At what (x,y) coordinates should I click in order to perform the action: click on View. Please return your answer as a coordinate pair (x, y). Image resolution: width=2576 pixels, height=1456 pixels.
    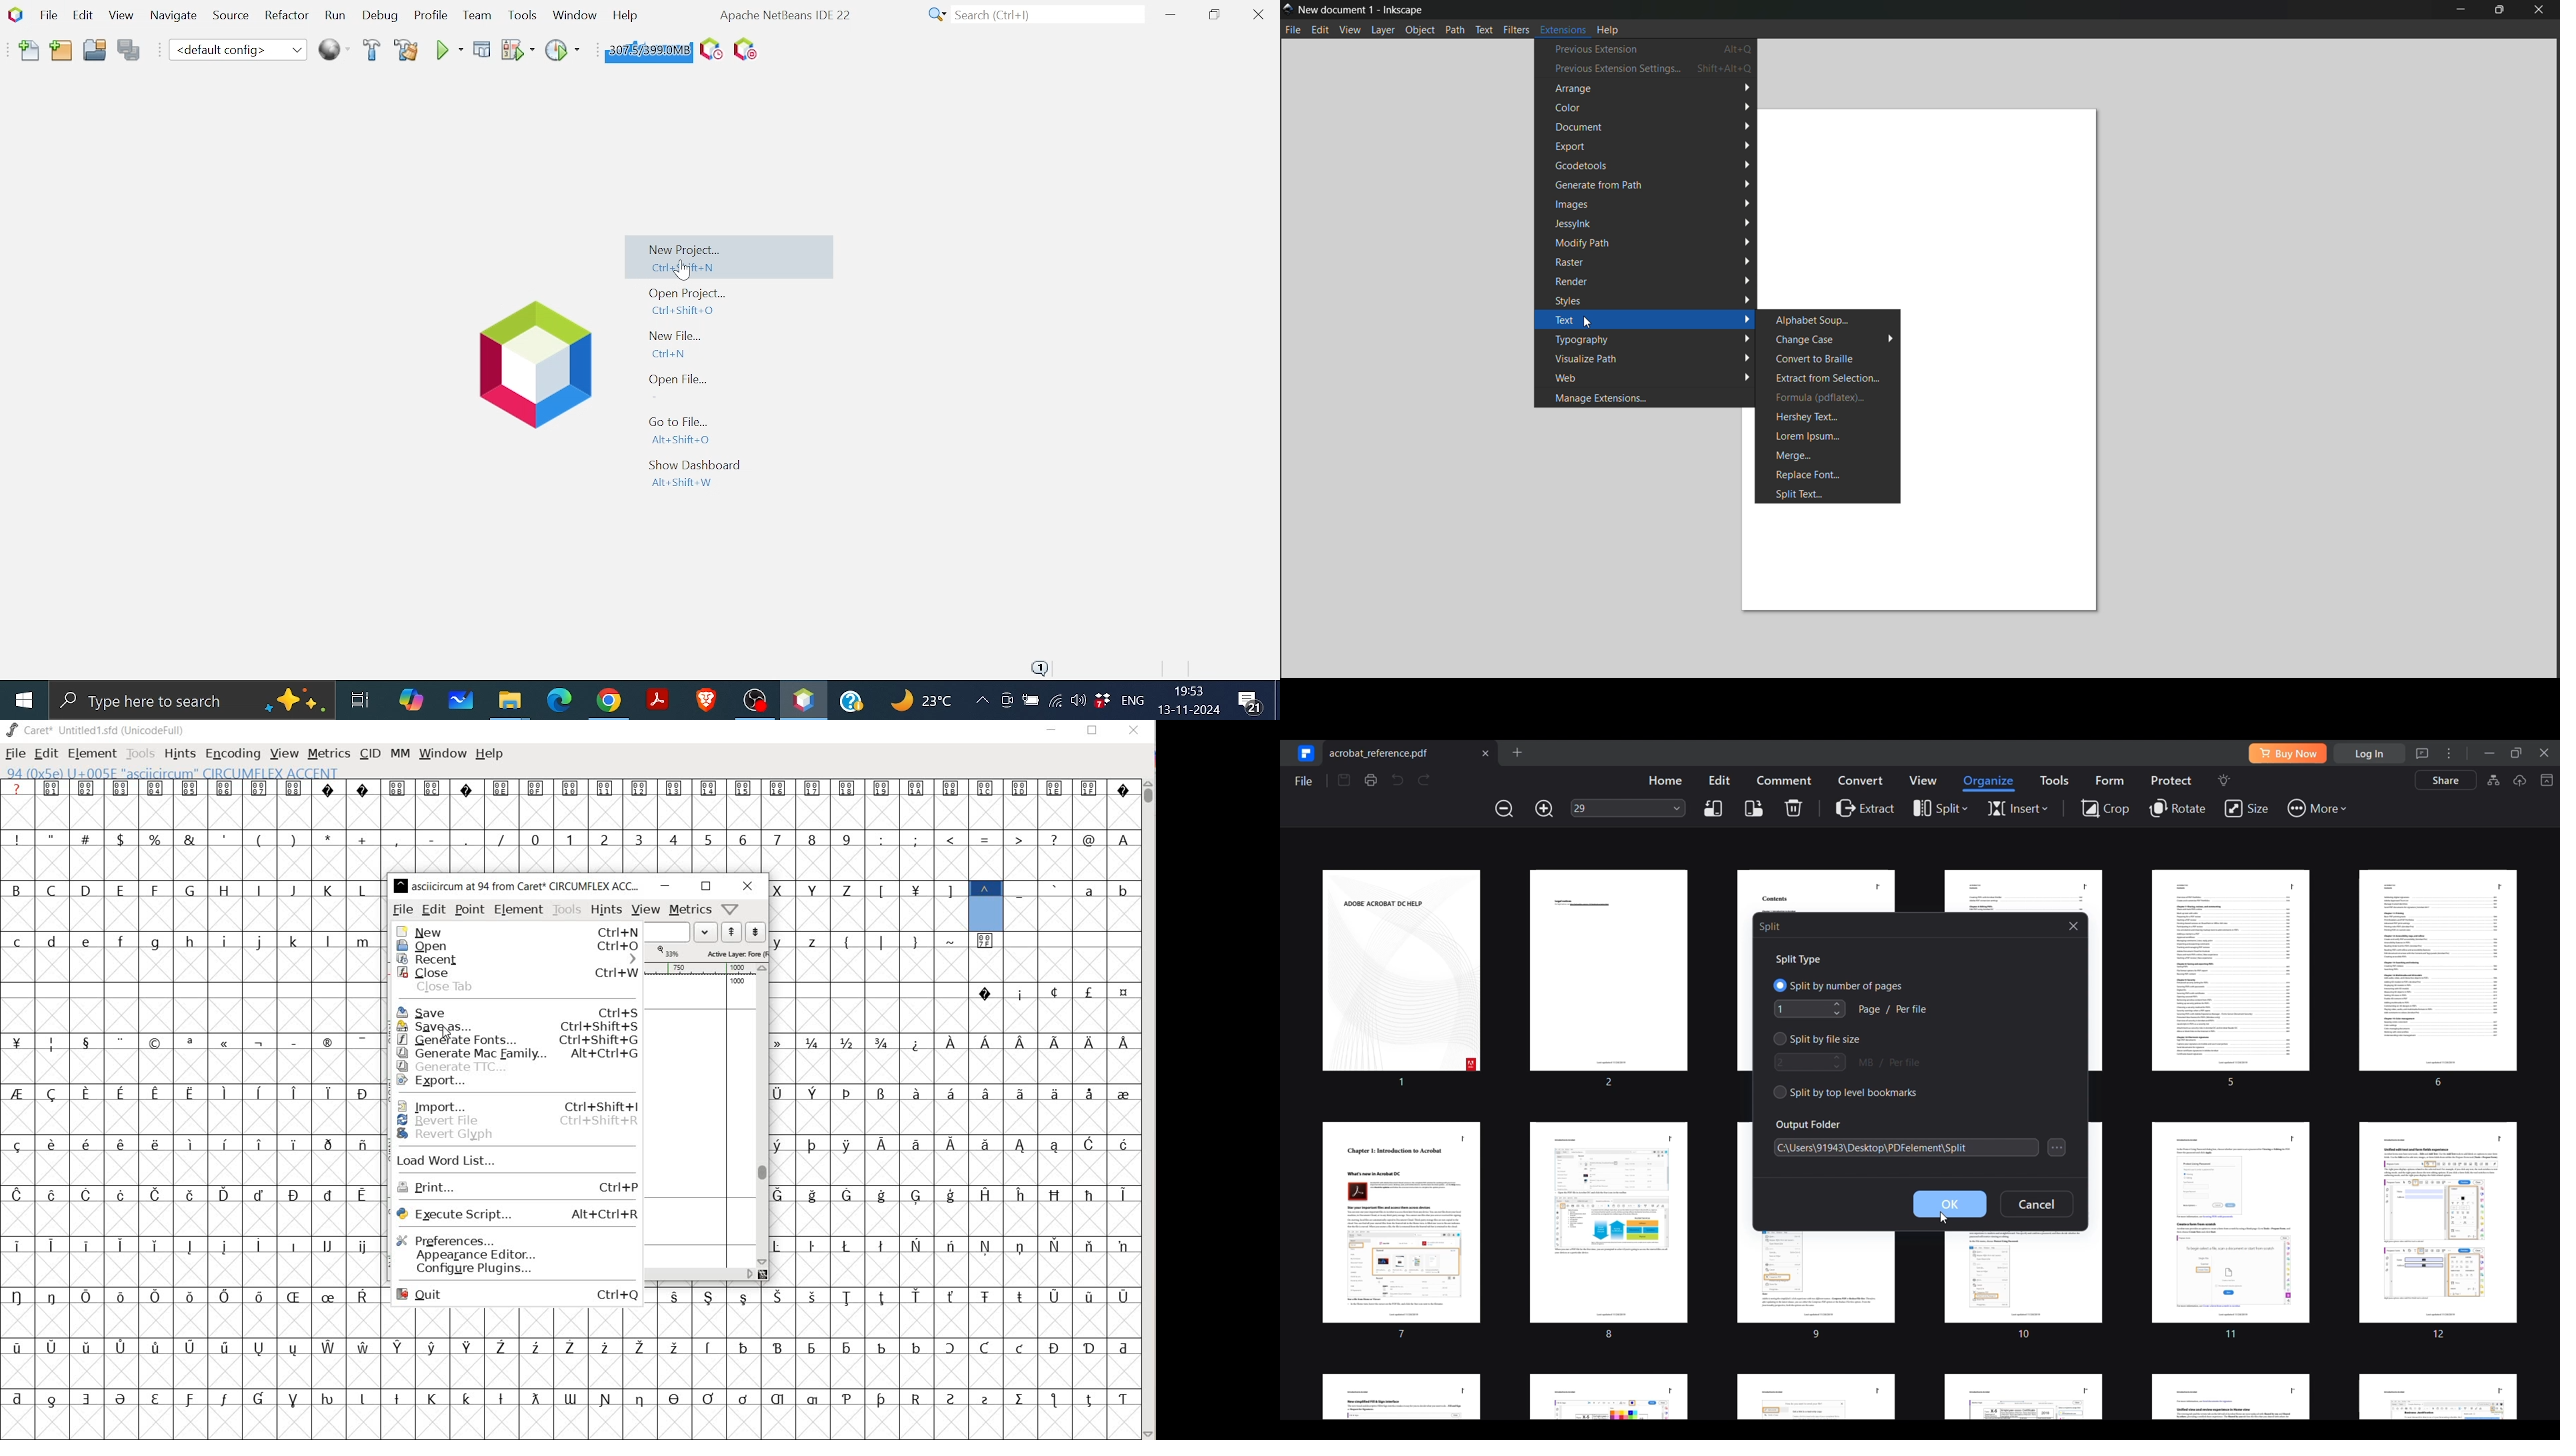
    Looking at the image, I should click on (120, 16).